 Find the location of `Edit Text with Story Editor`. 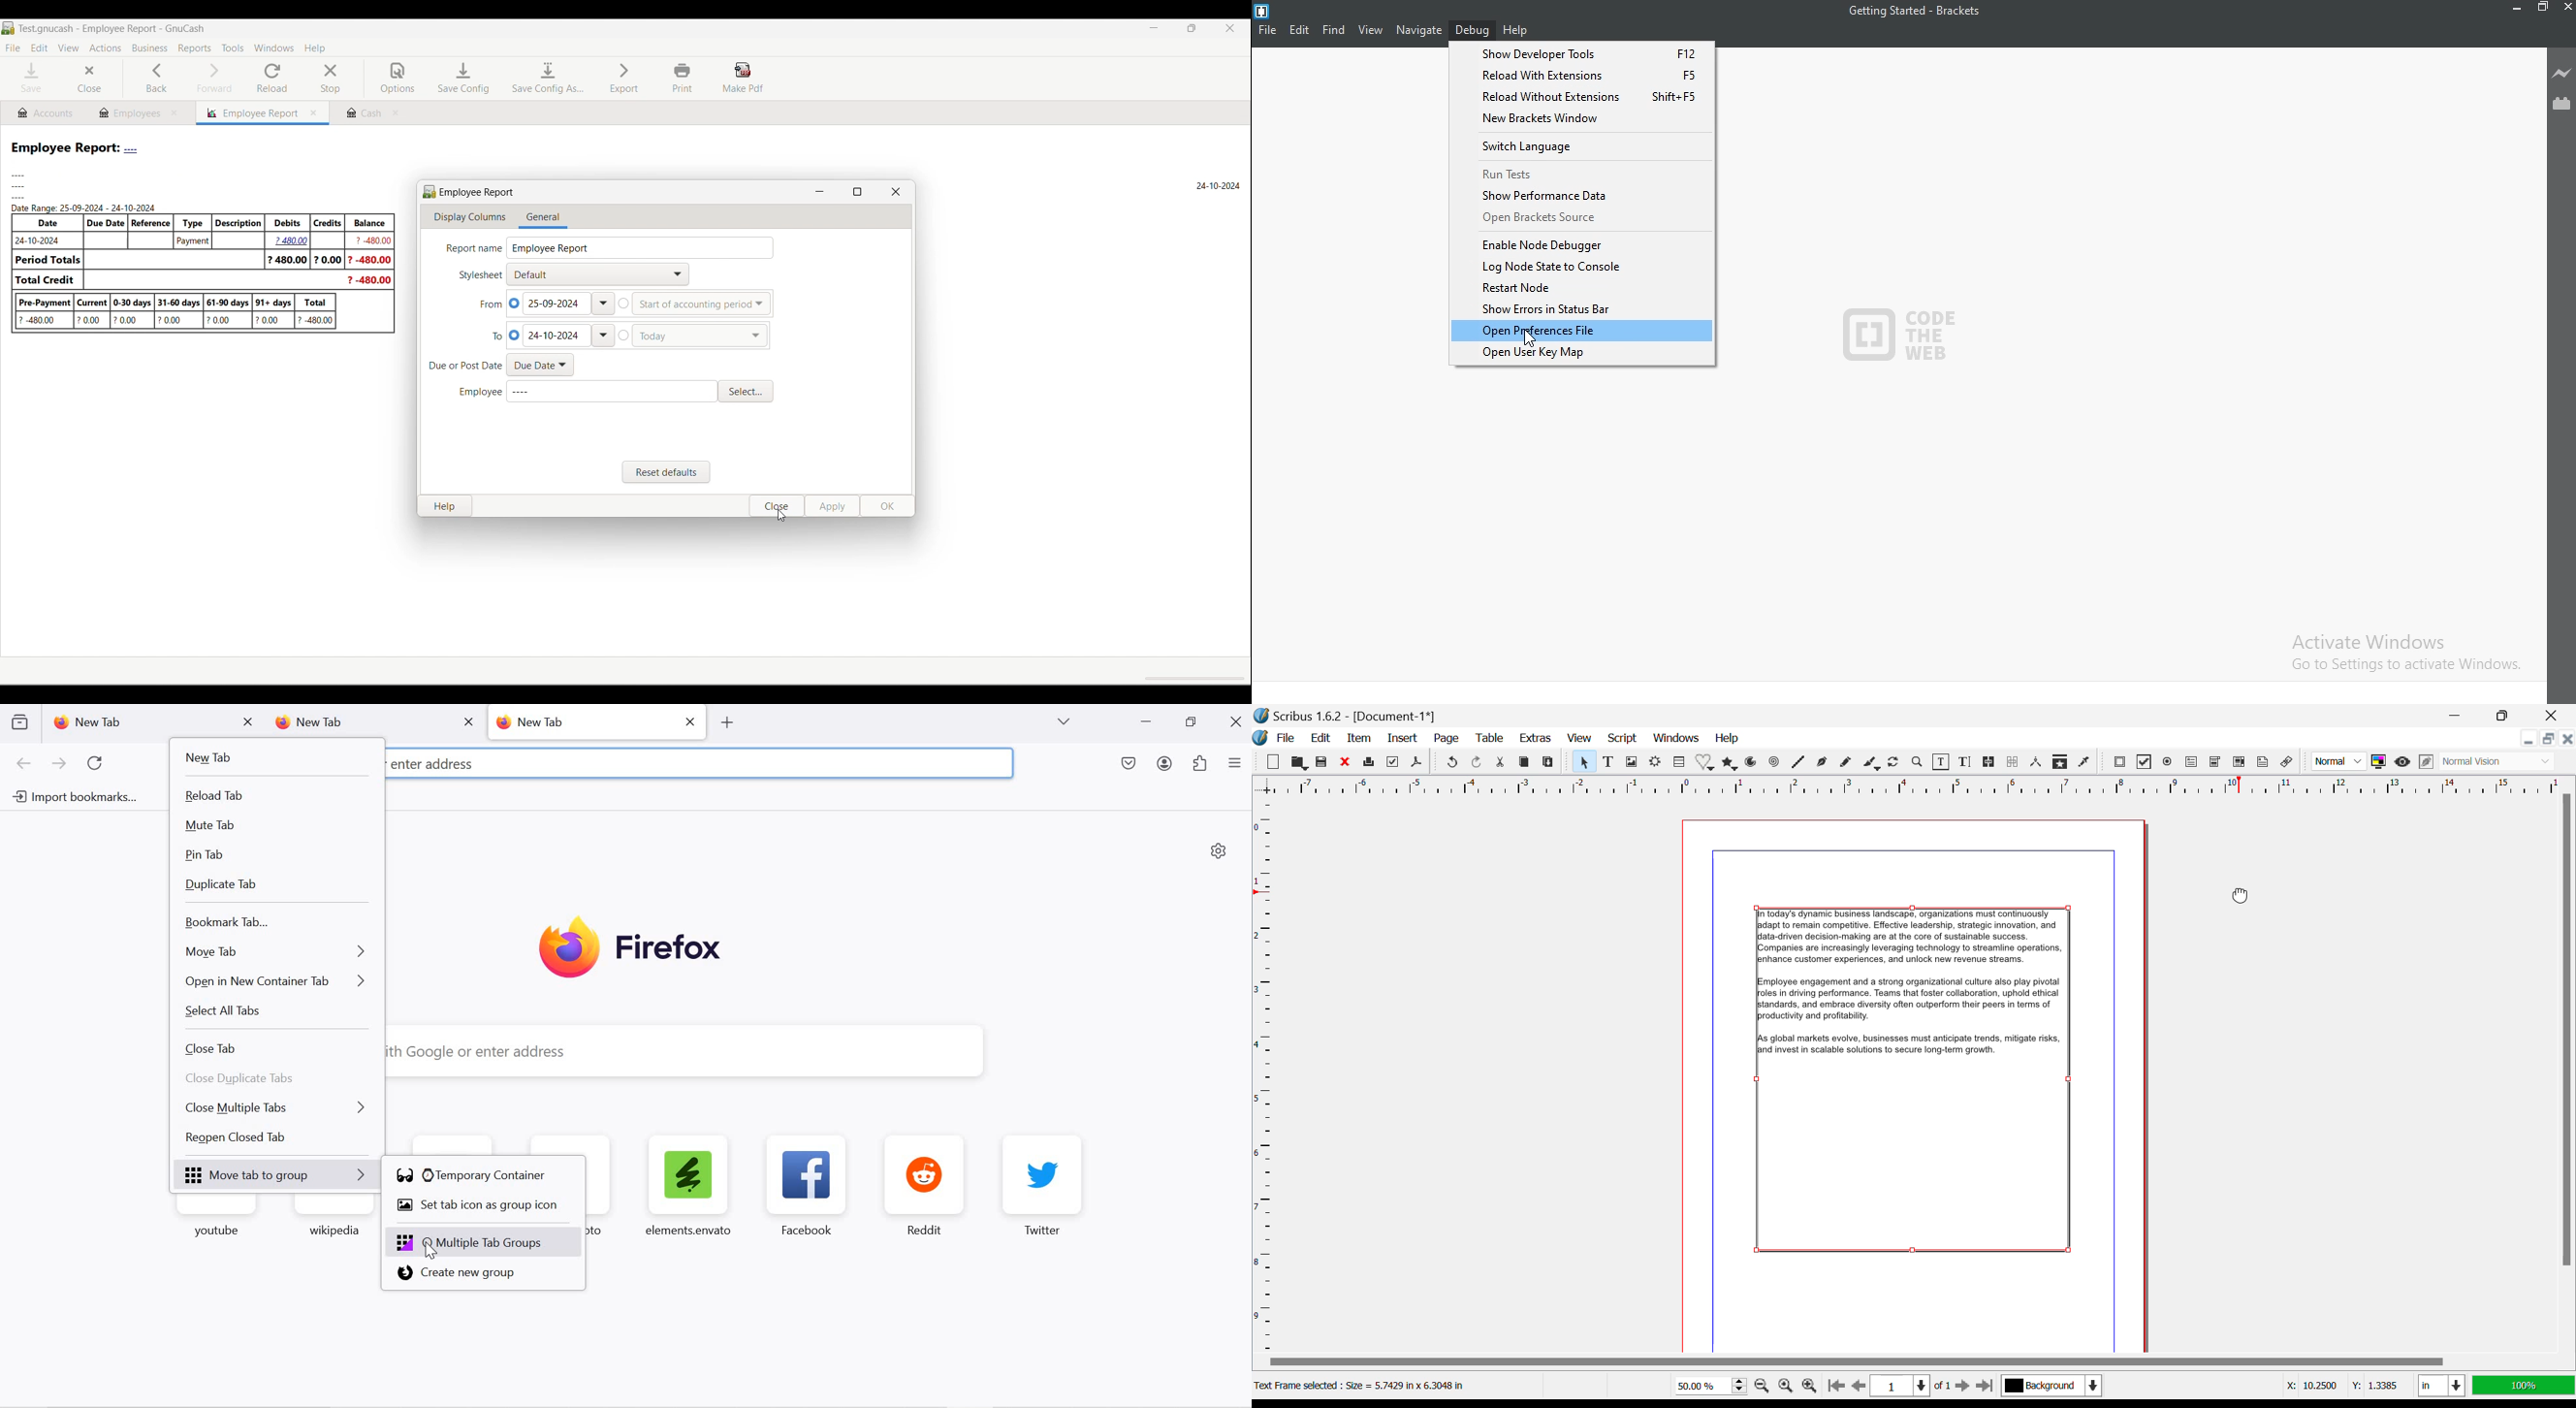

Edit Text with Story Editor is located at coordinates (1967, 762).